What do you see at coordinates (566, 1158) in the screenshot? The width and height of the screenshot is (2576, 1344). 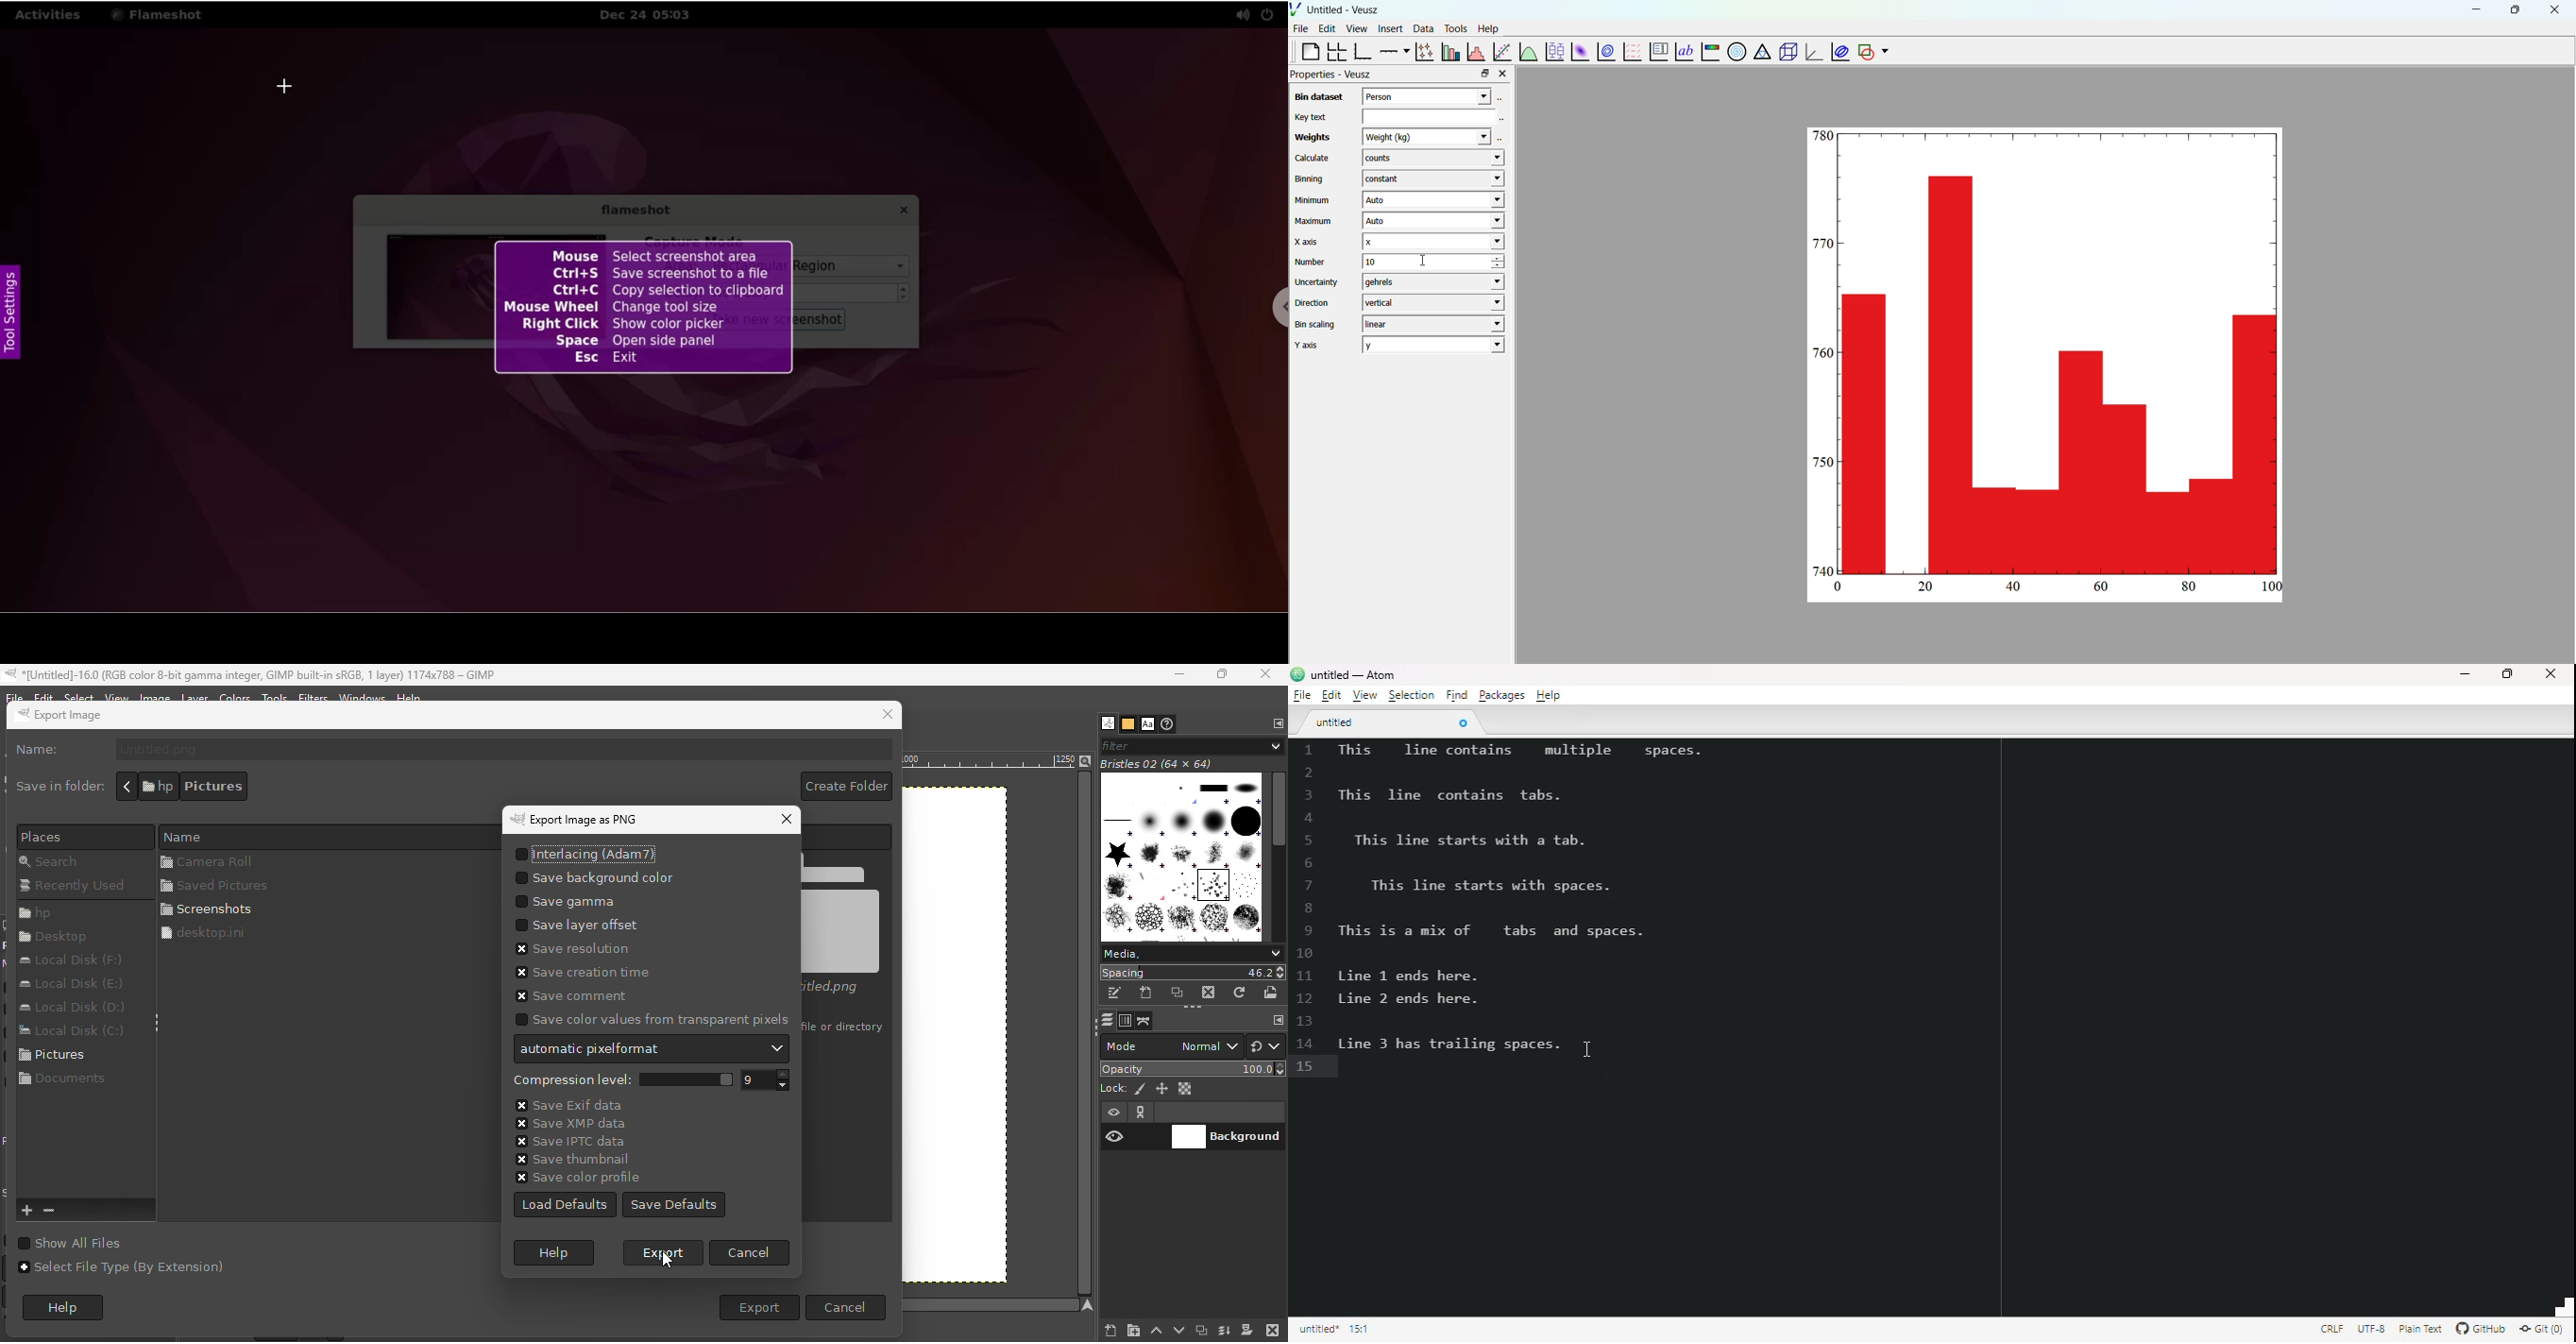 I see `Save thumbnail` at bounding box center [566, 1158].